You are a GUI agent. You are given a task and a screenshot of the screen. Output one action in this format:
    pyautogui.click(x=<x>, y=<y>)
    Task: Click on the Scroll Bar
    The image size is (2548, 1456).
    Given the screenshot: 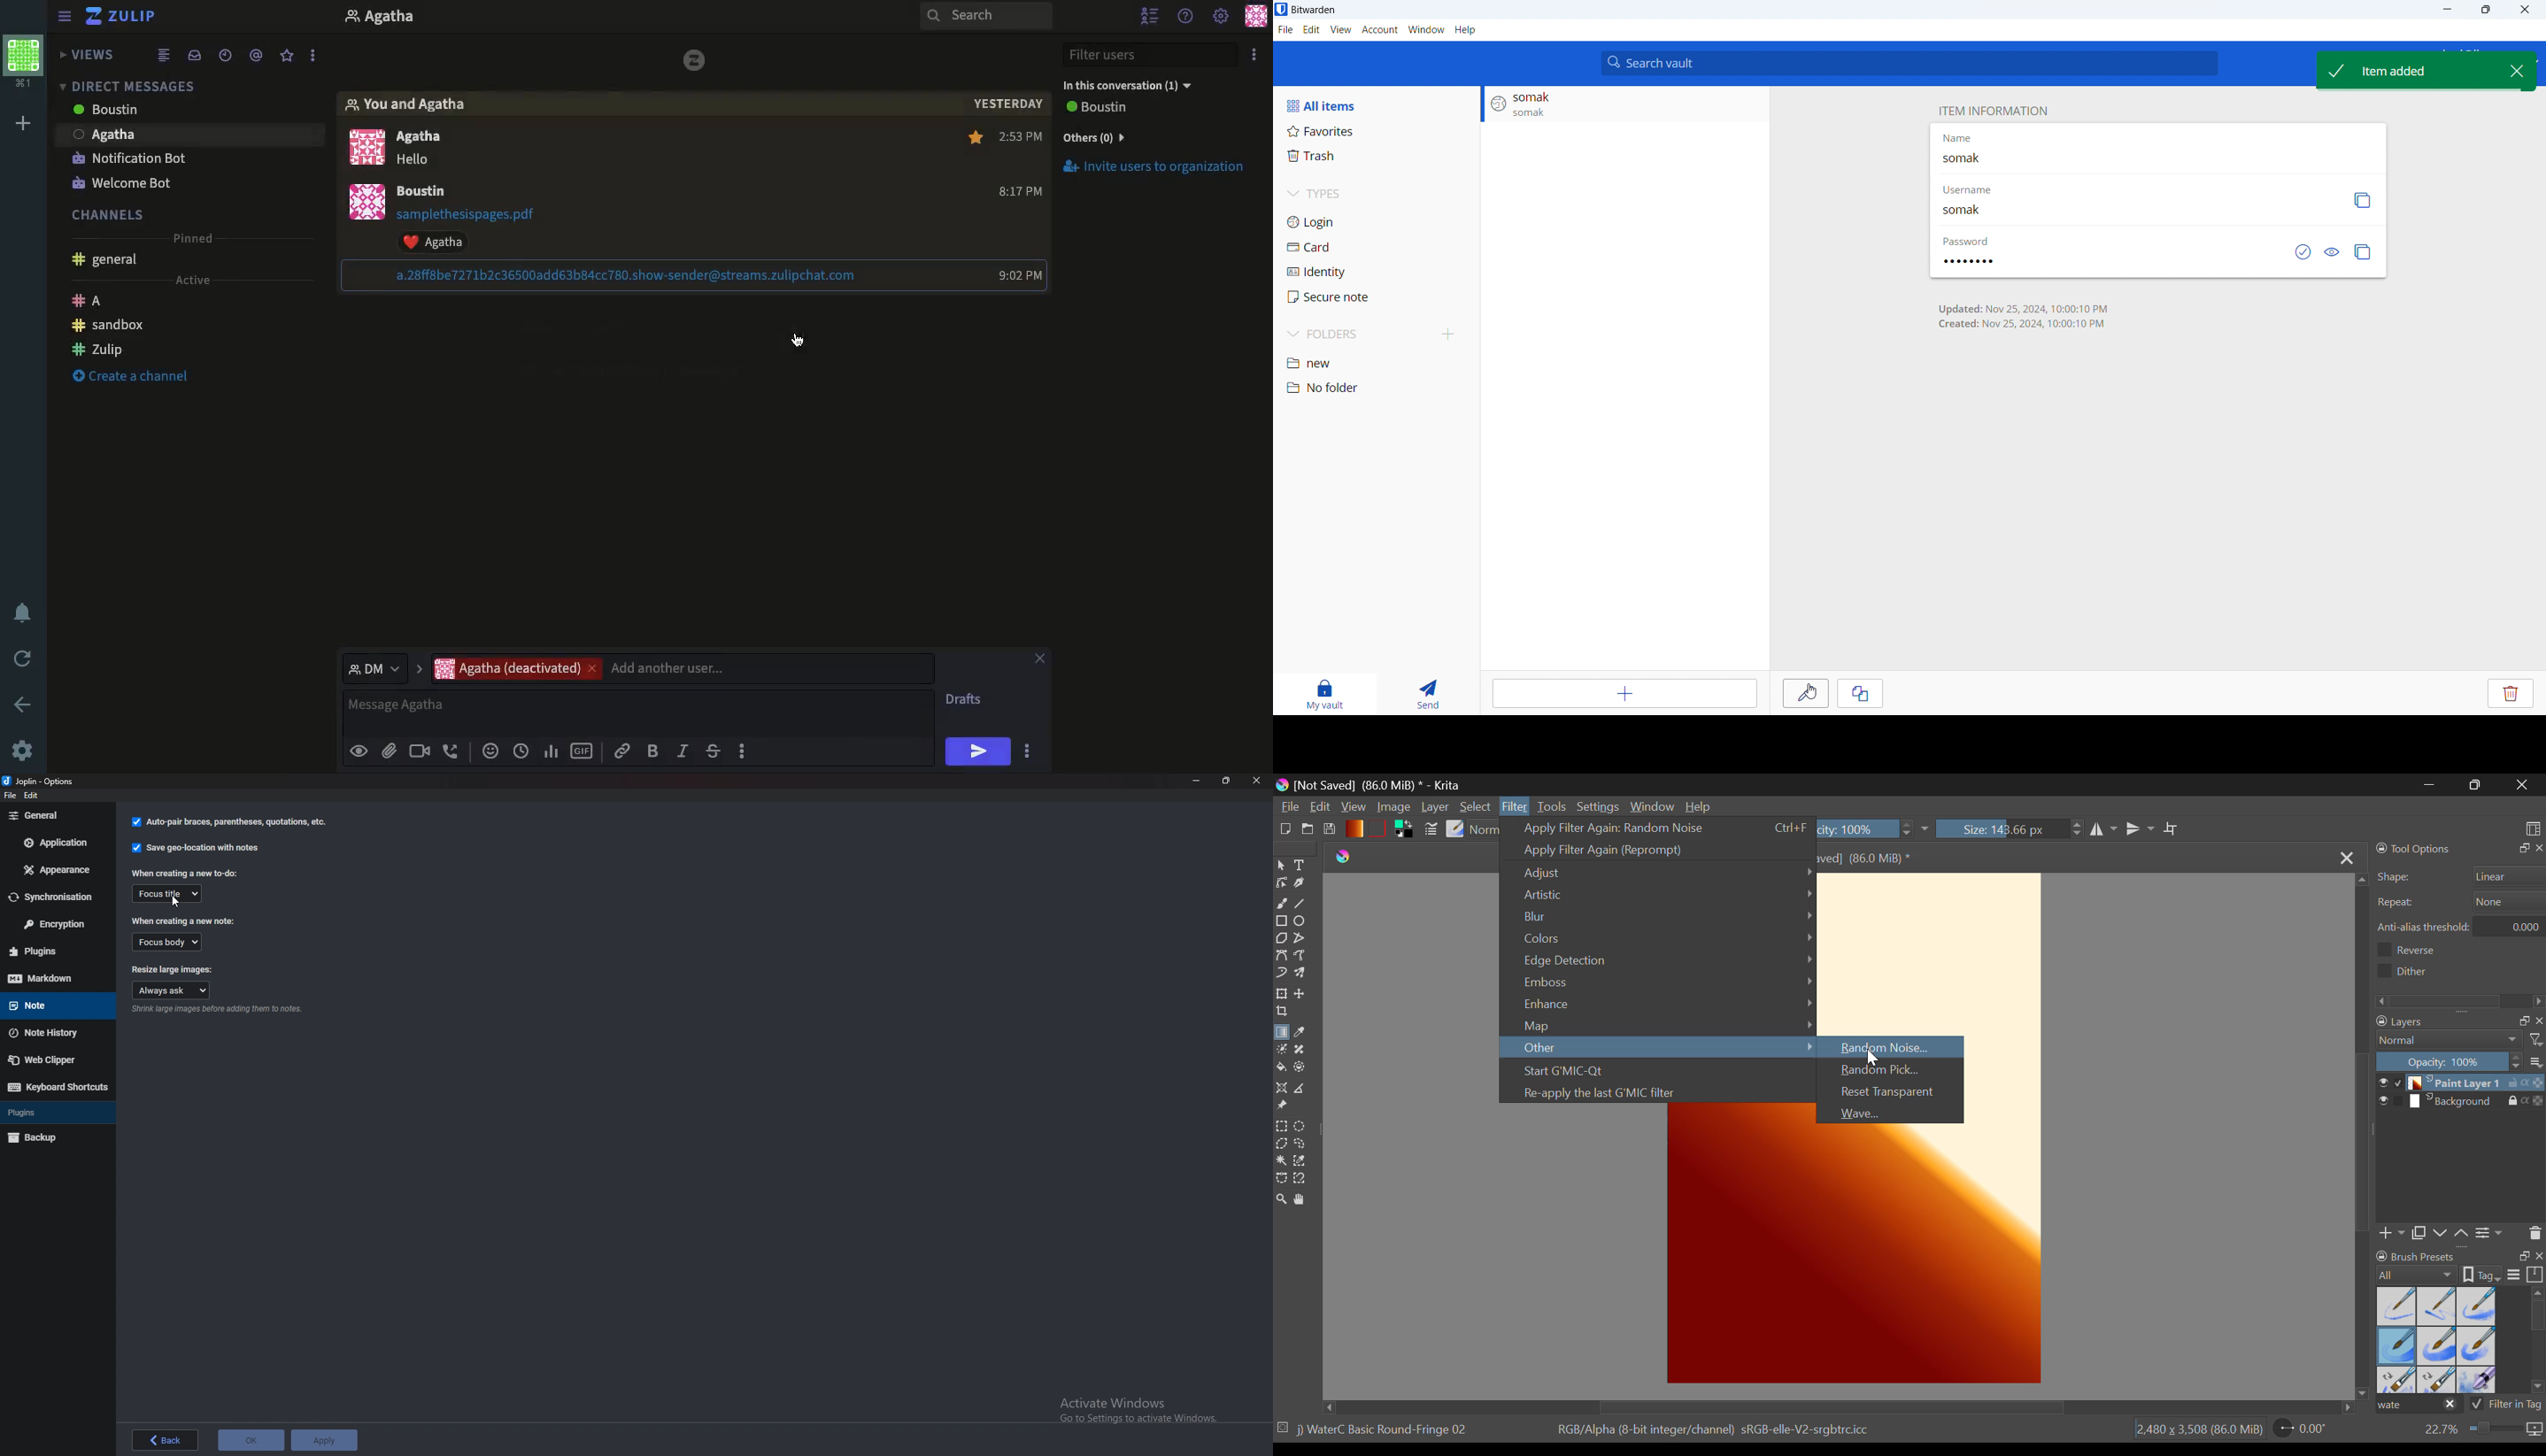 What is the action you would take?
    pyautogui.click(x=1831, y=1408)
    